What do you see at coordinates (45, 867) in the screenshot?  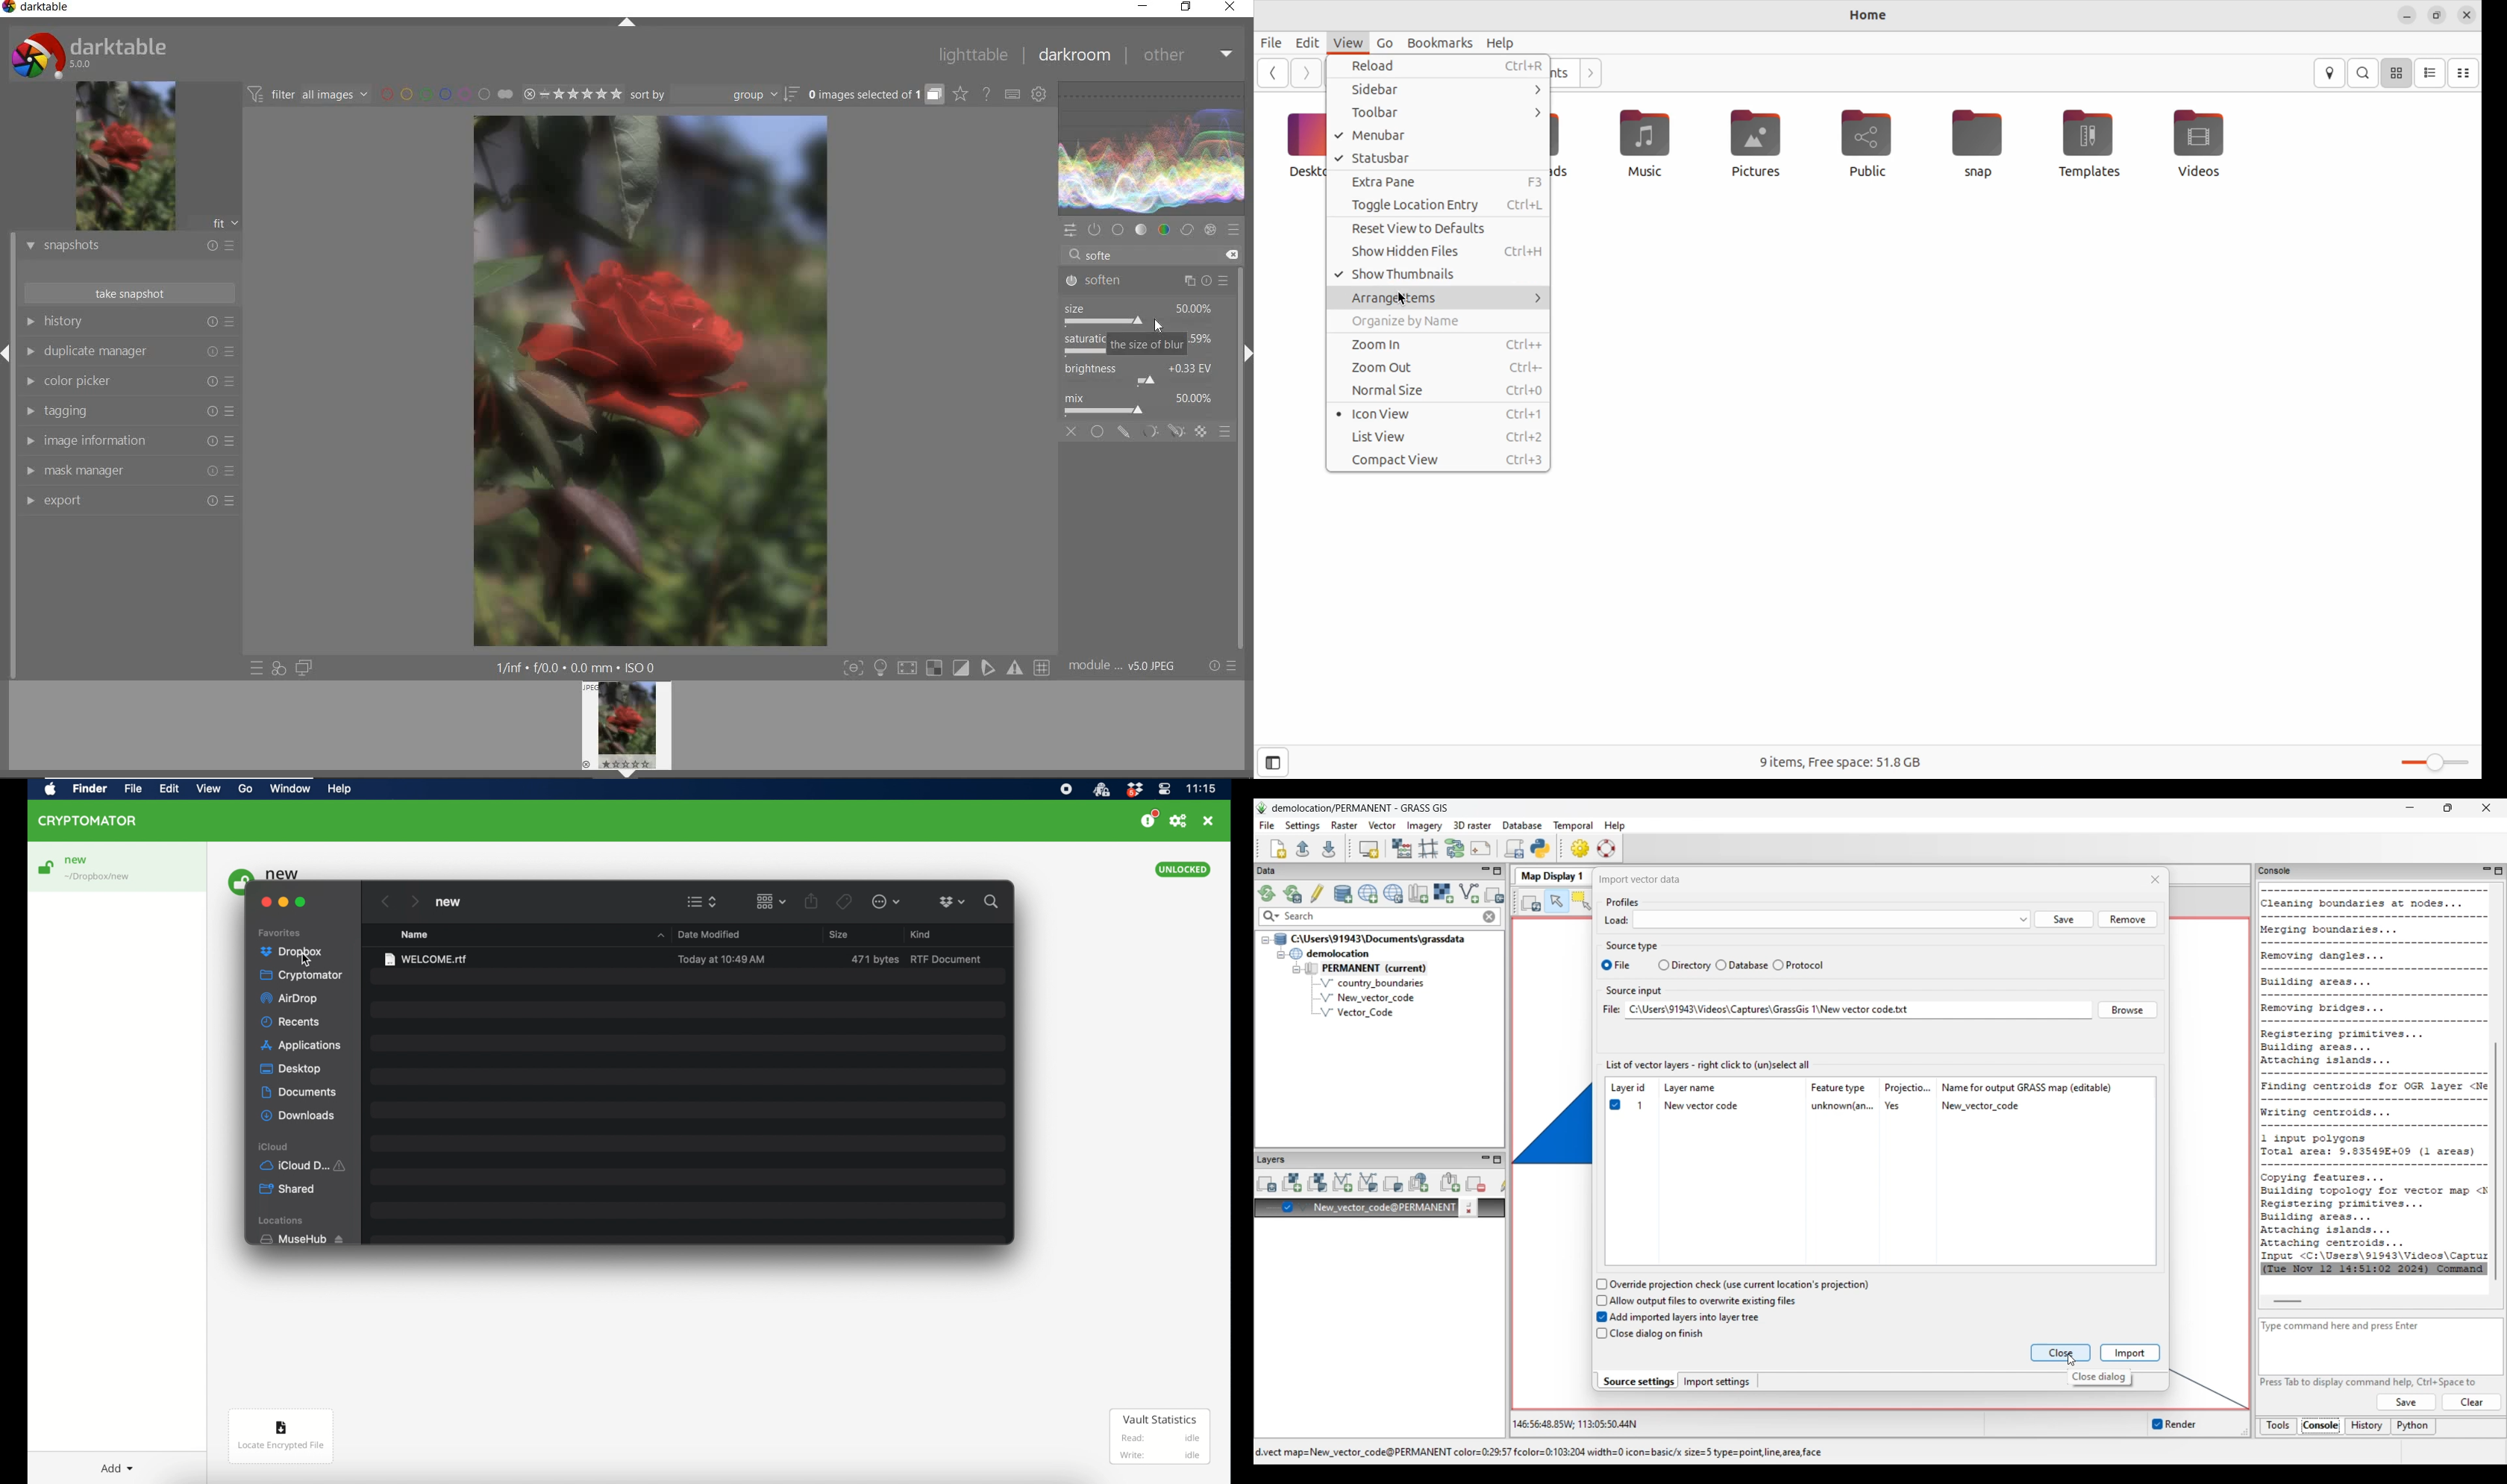 I see `unlock` at bounding box center [45, 867].